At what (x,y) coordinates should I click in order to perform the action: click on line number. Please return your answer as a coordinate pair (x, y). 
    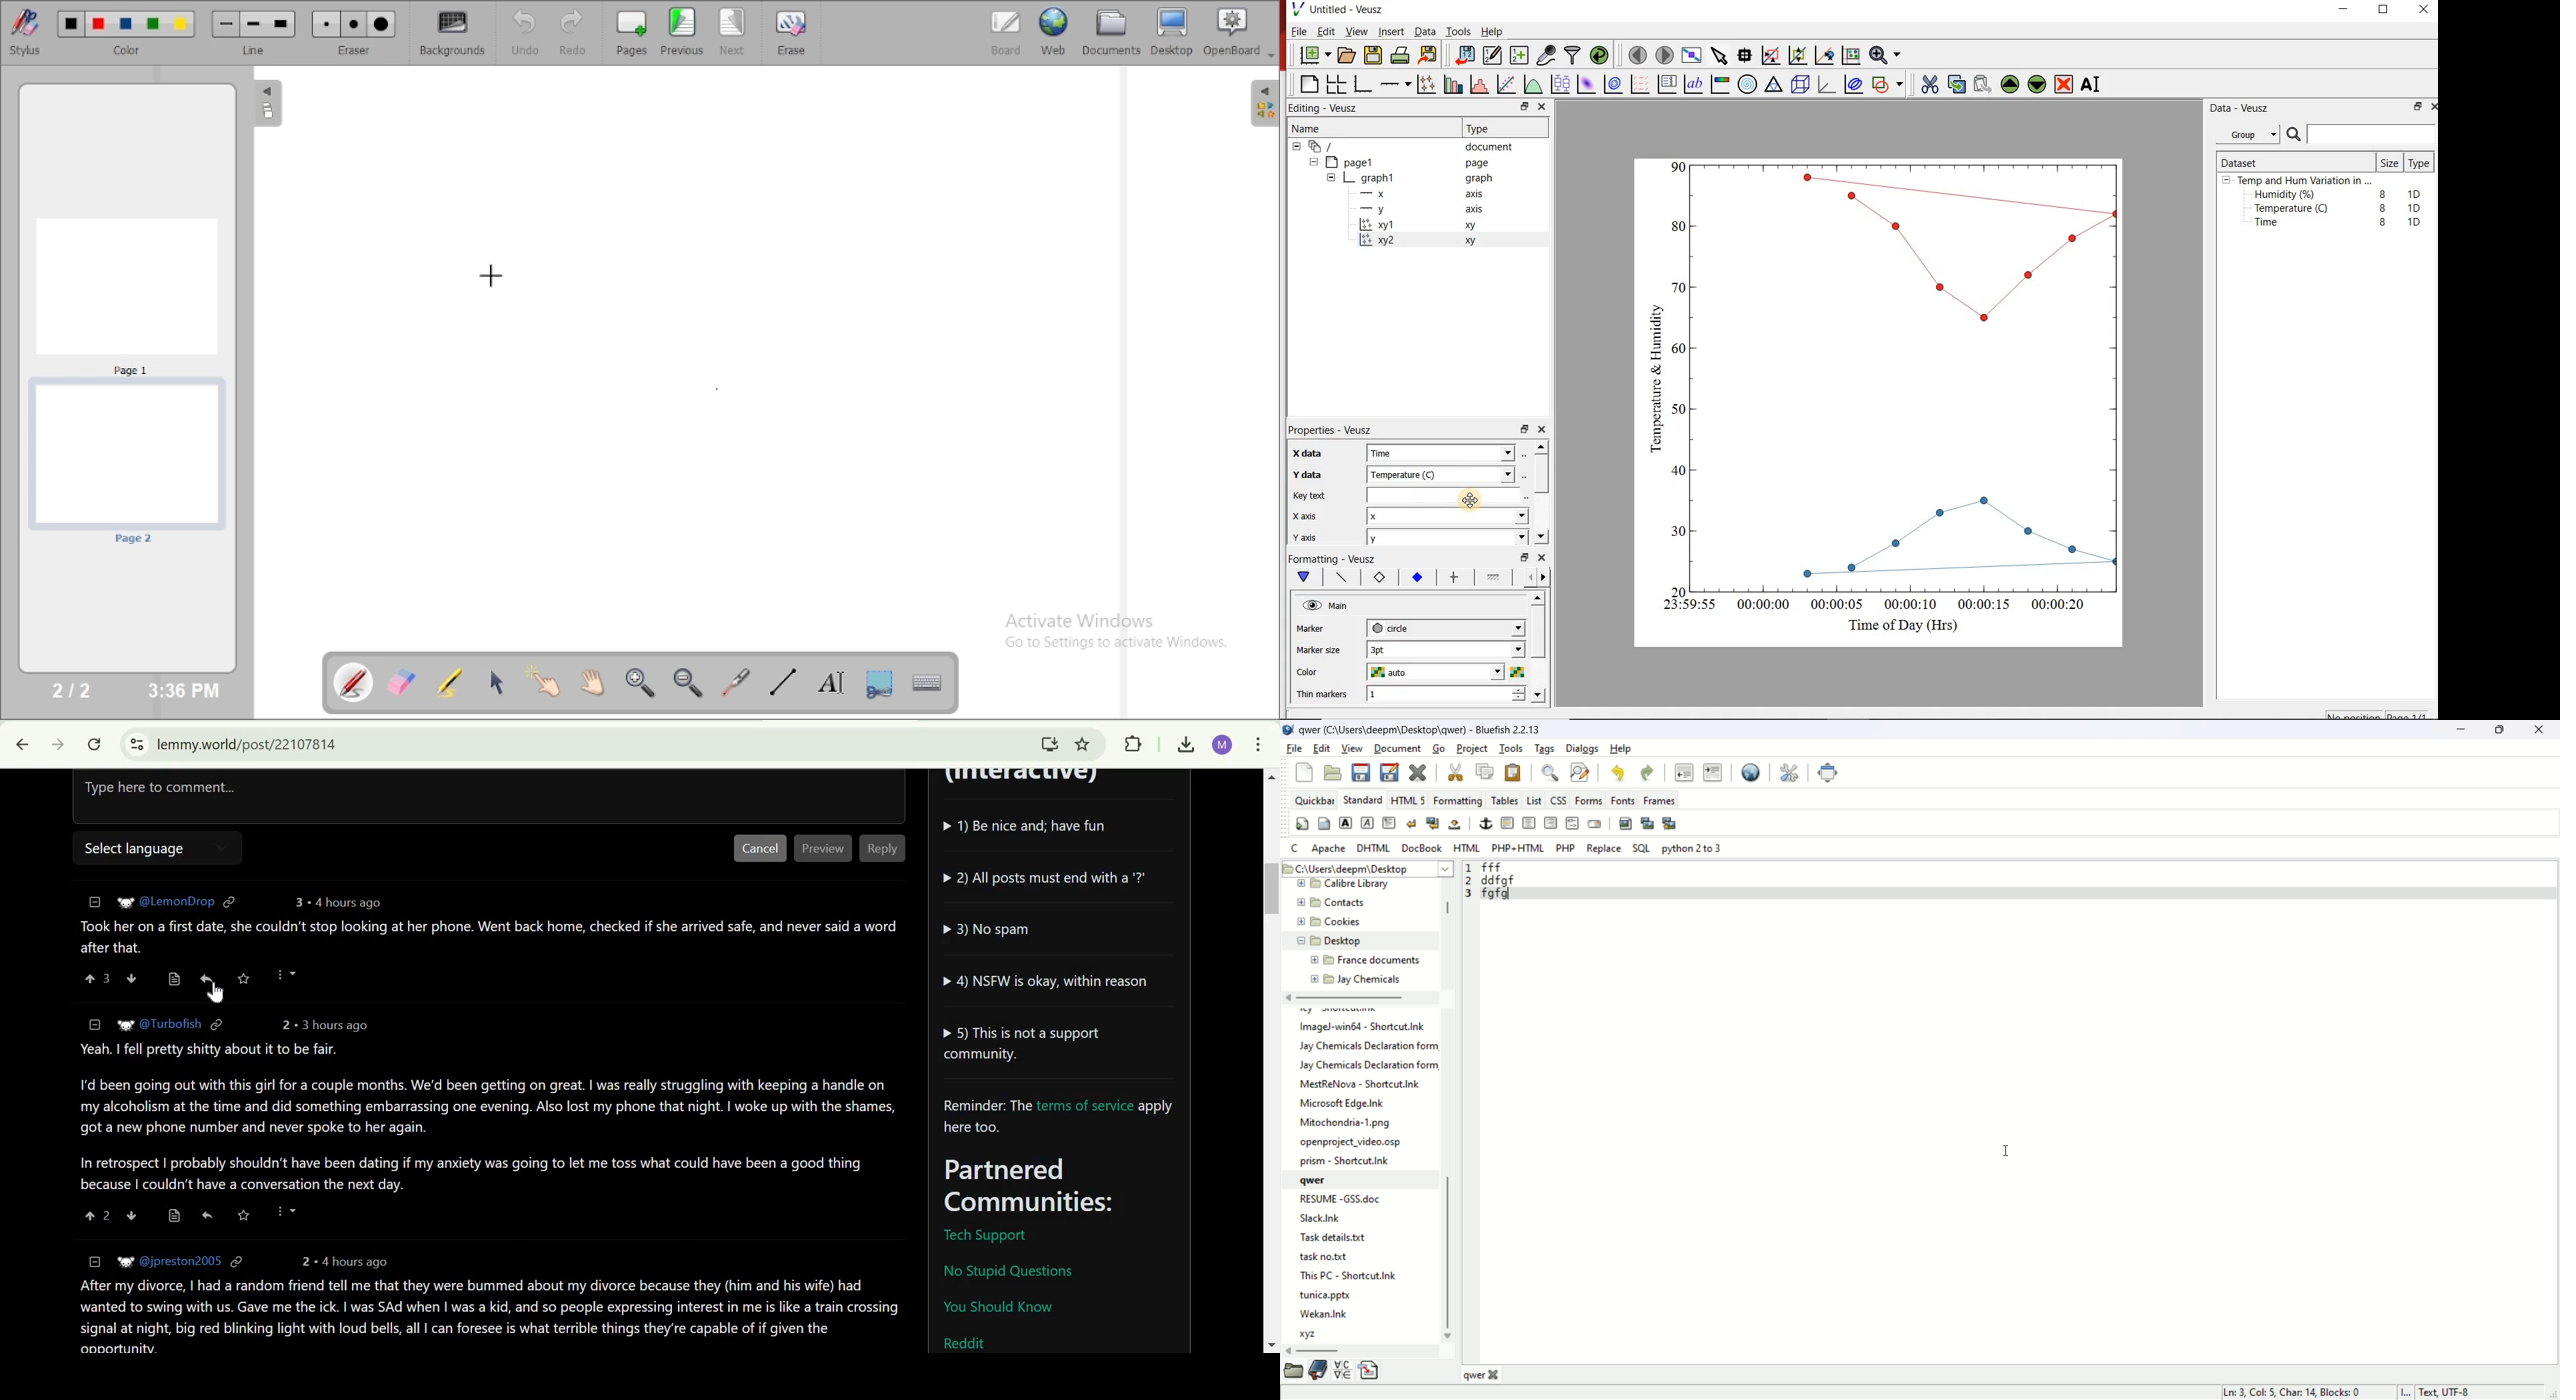
    Looking at the image, I should click on (1469, 890).